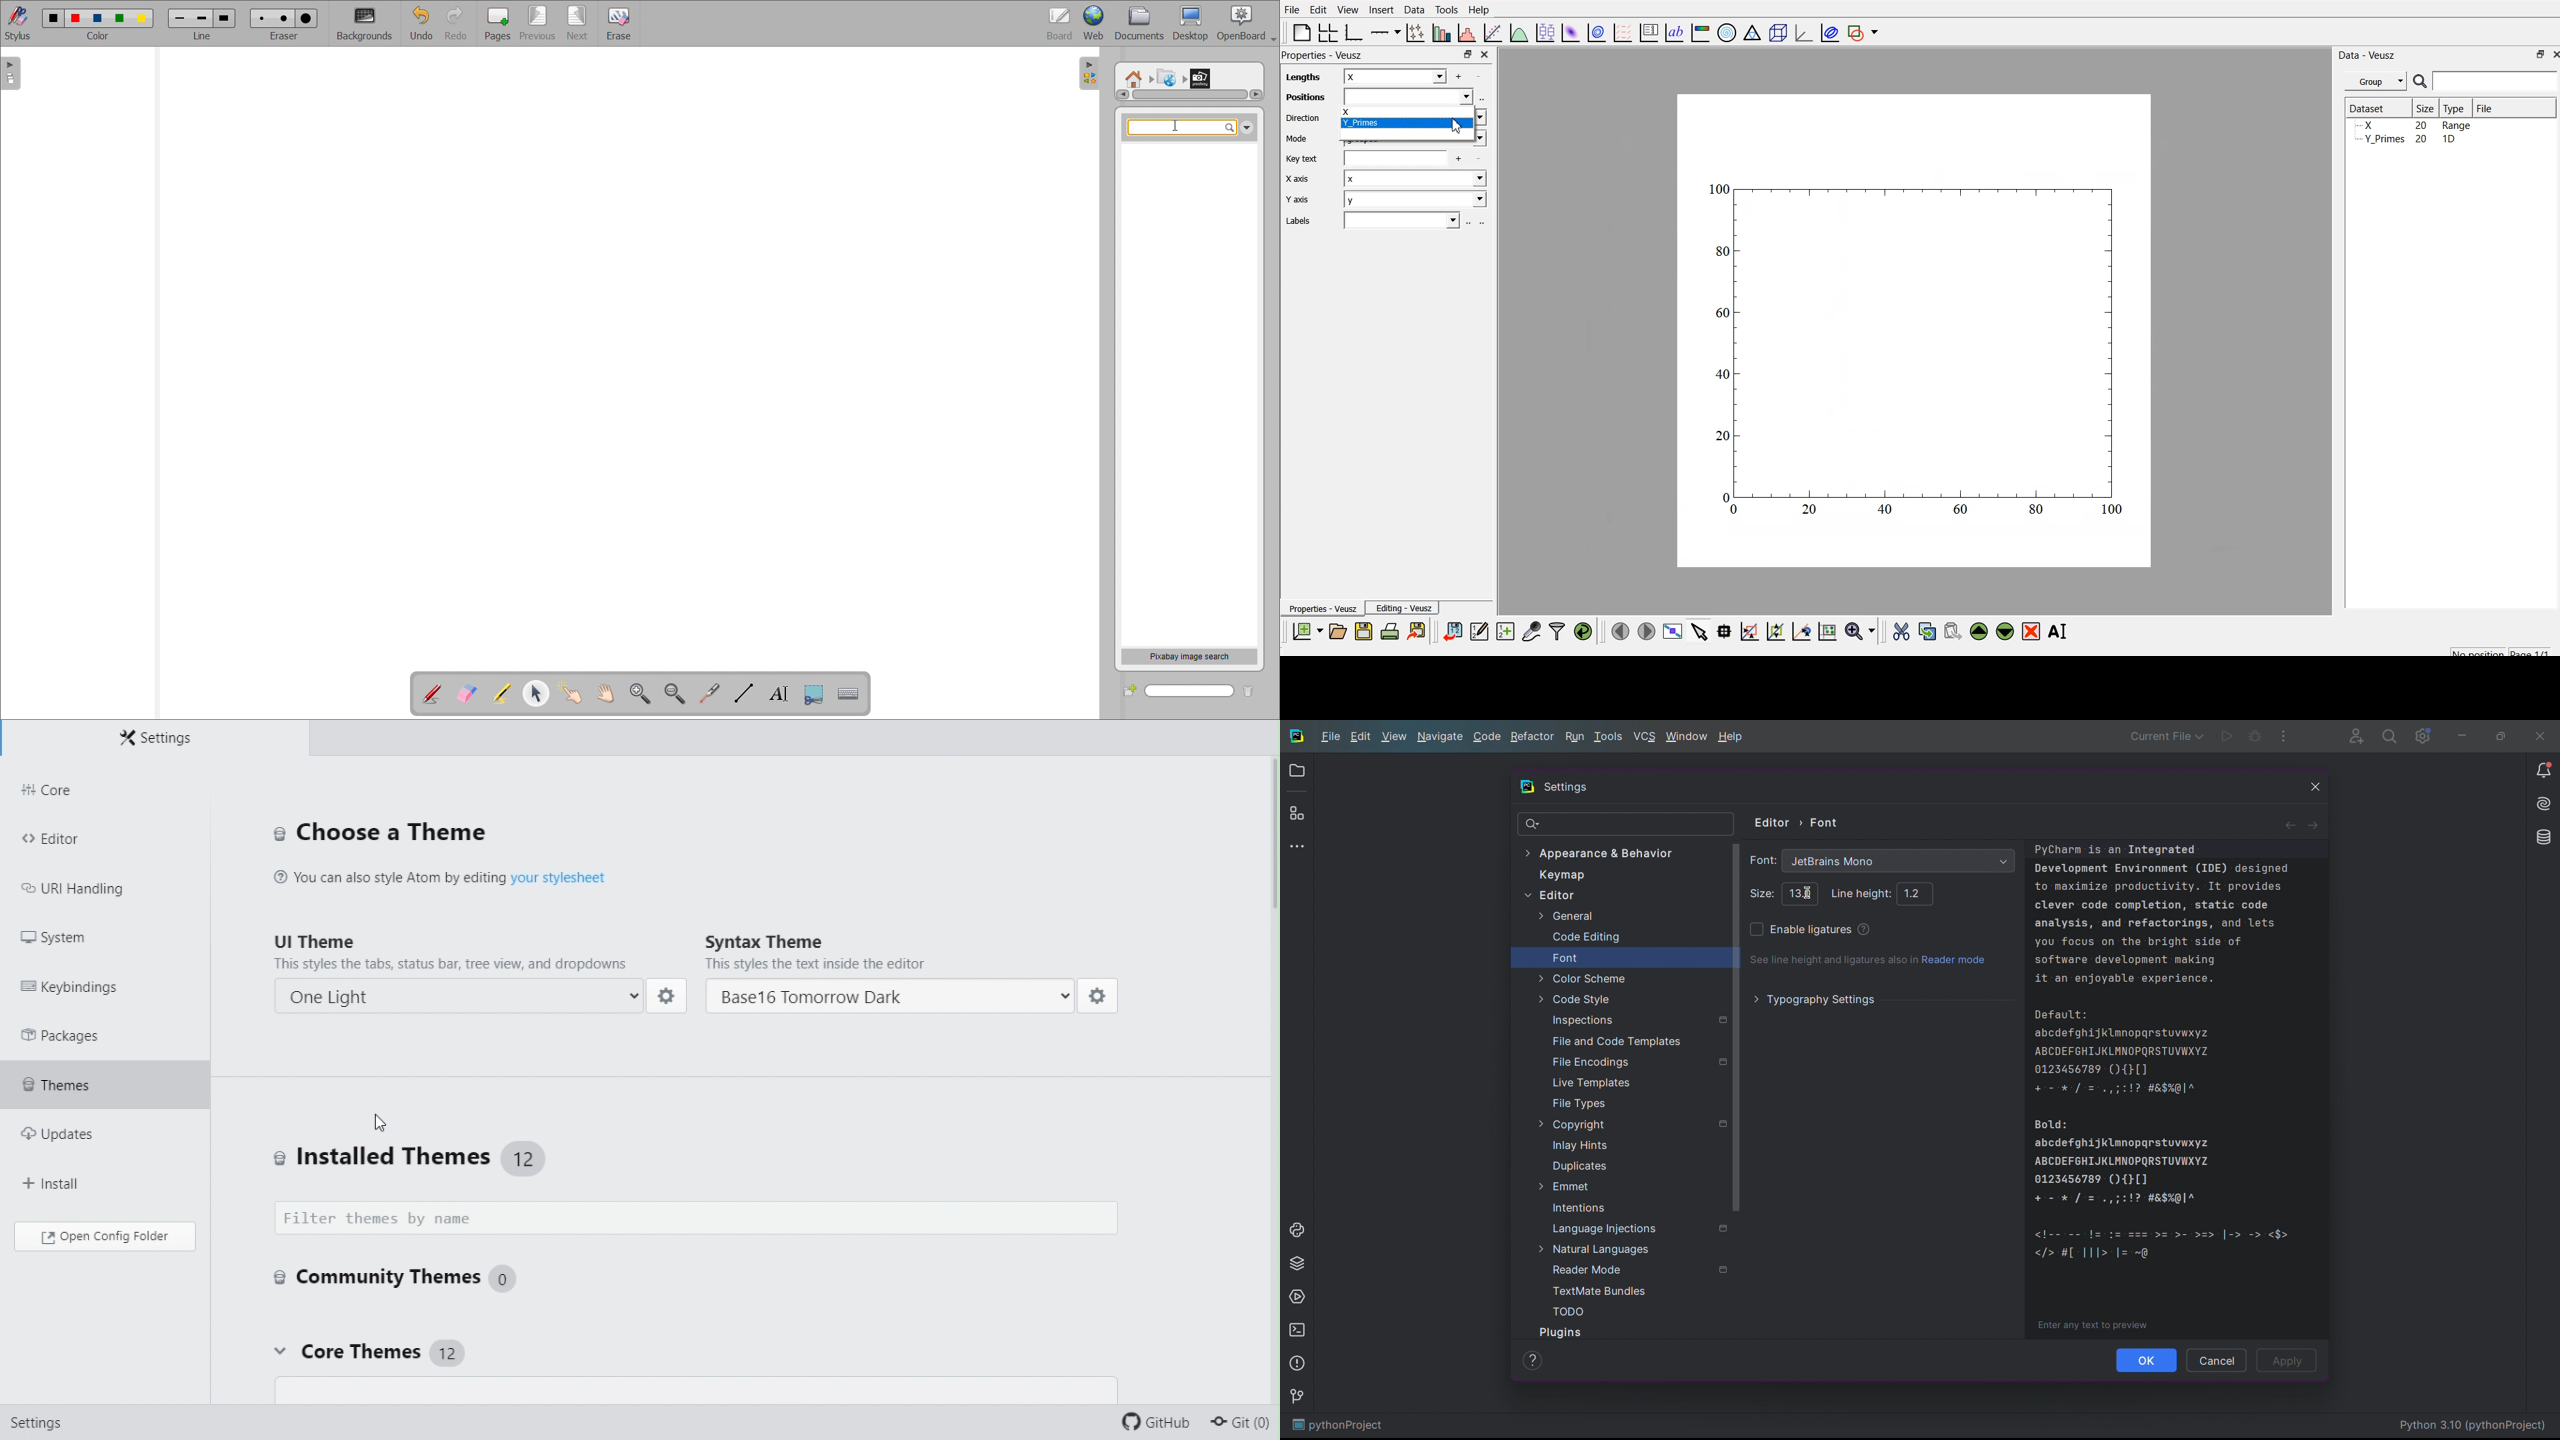  What do you see at coordinates (1568, 1311) in the screenshot?
I see `TODO` at bounding box center [1568, 1311].